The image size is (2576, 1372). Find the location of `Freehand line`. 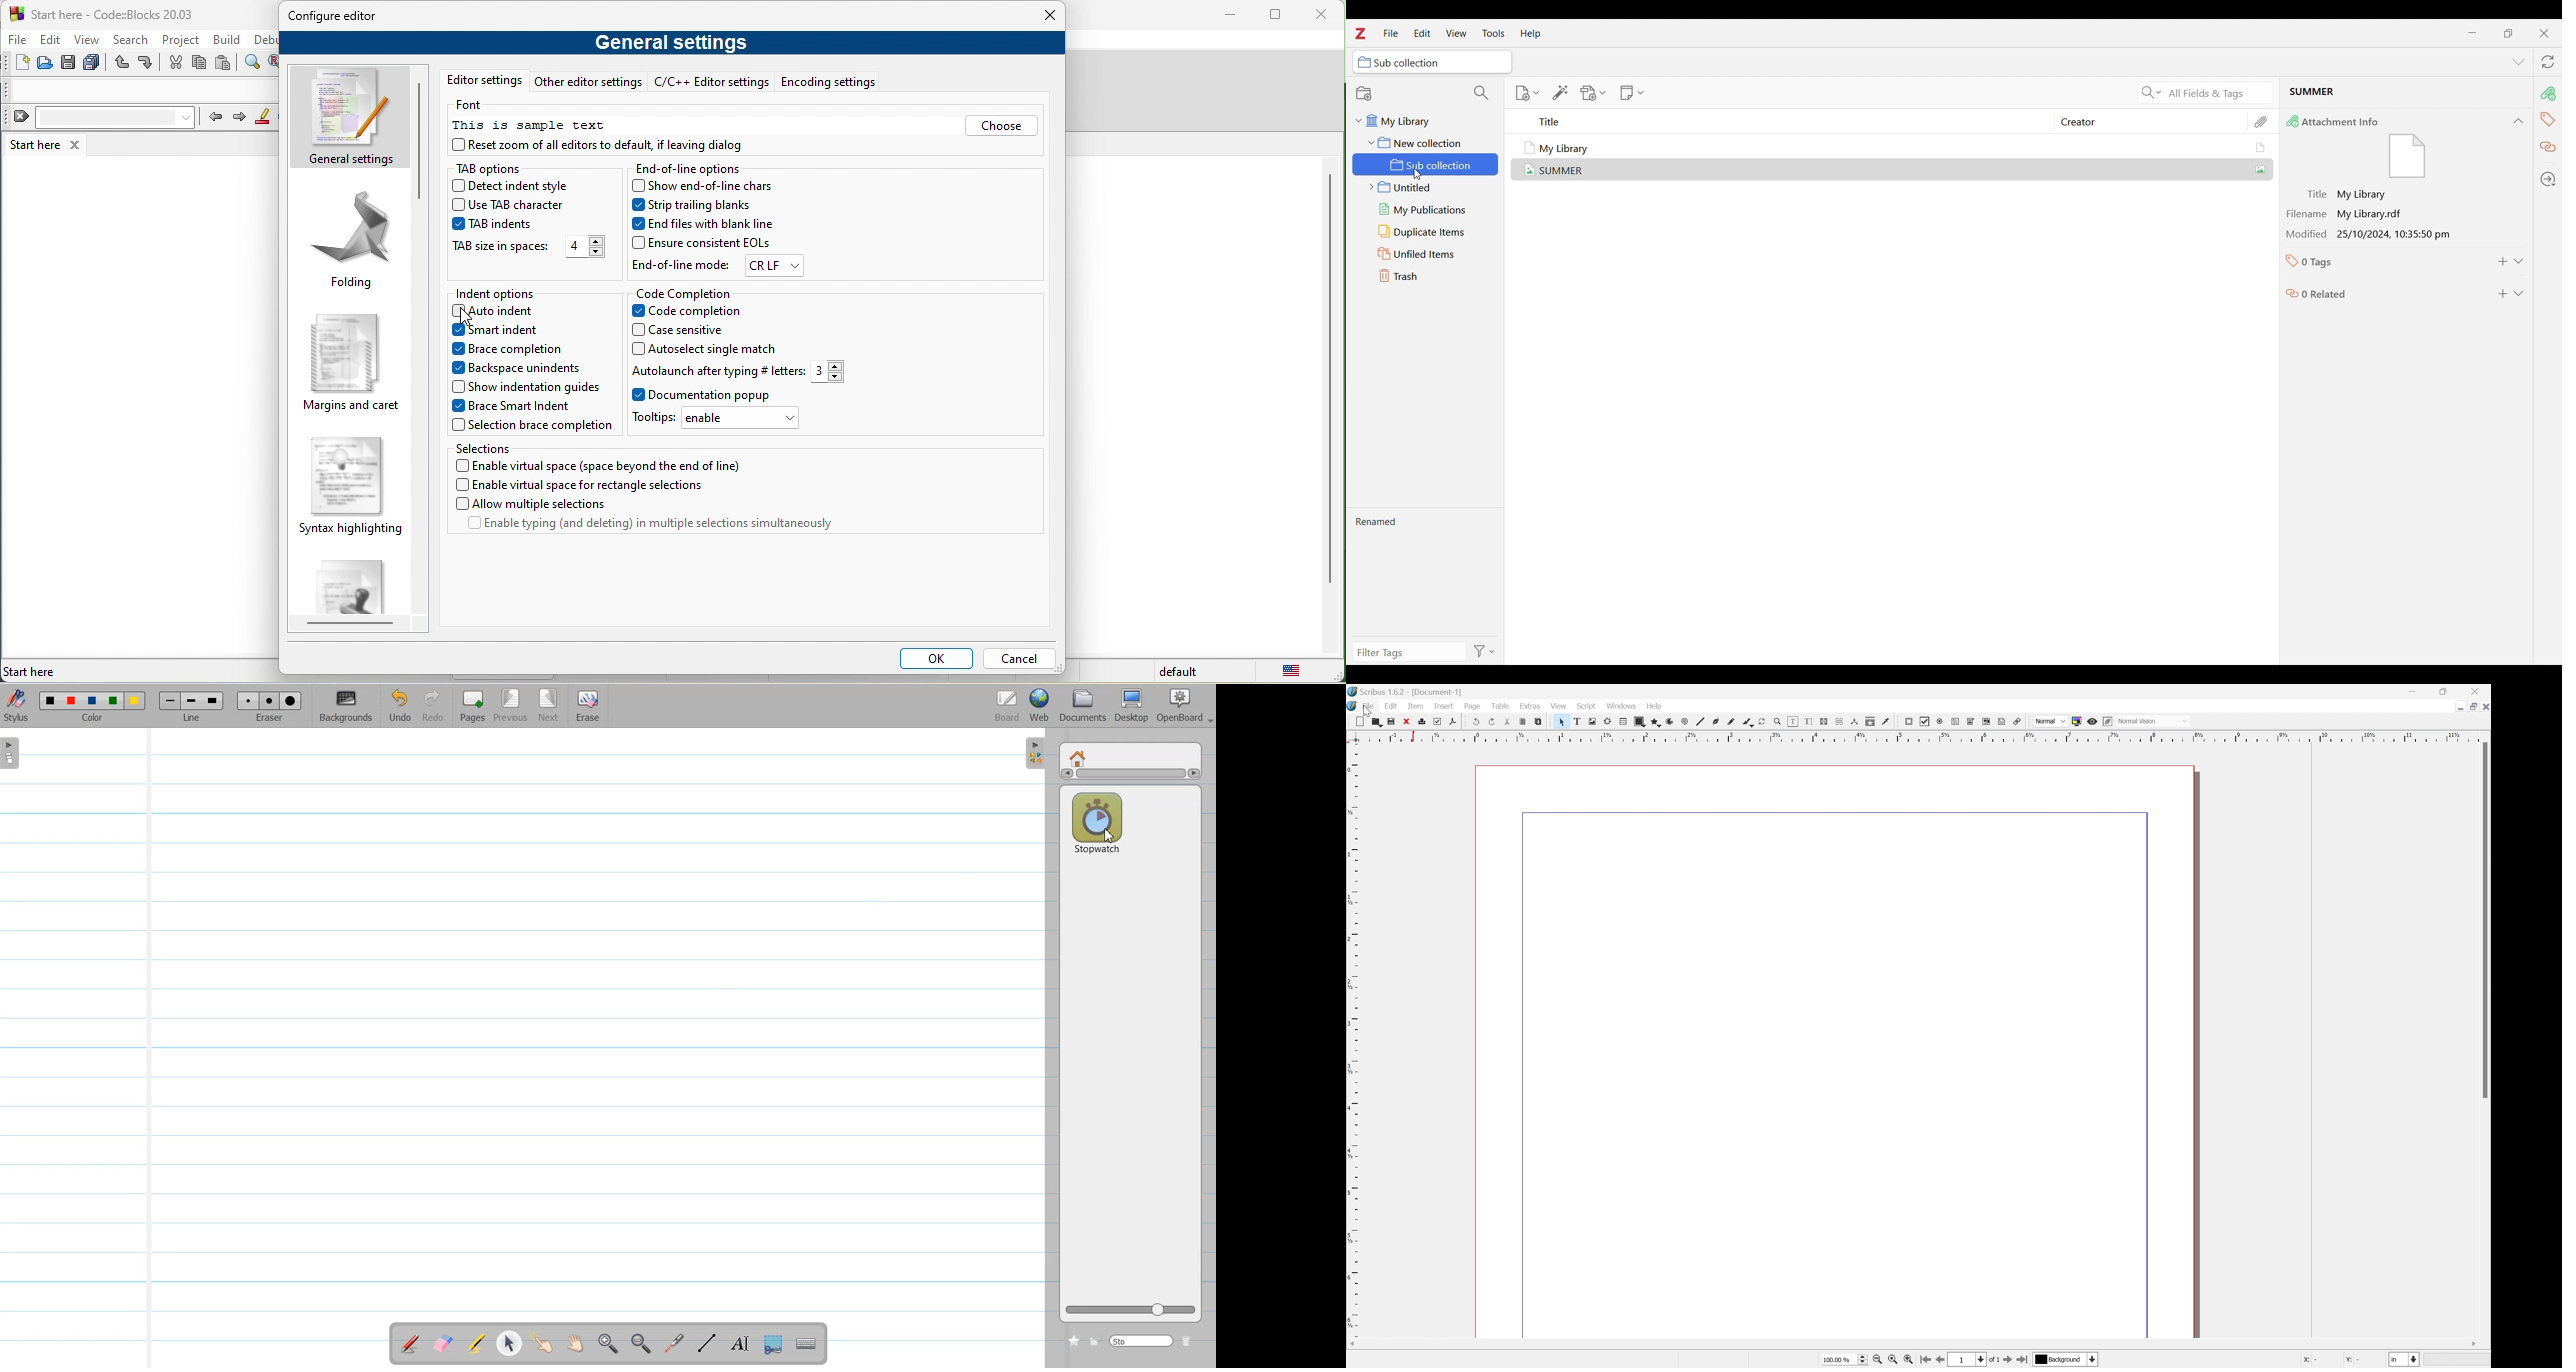

Freehand line is located at coordinates (1731, 722).